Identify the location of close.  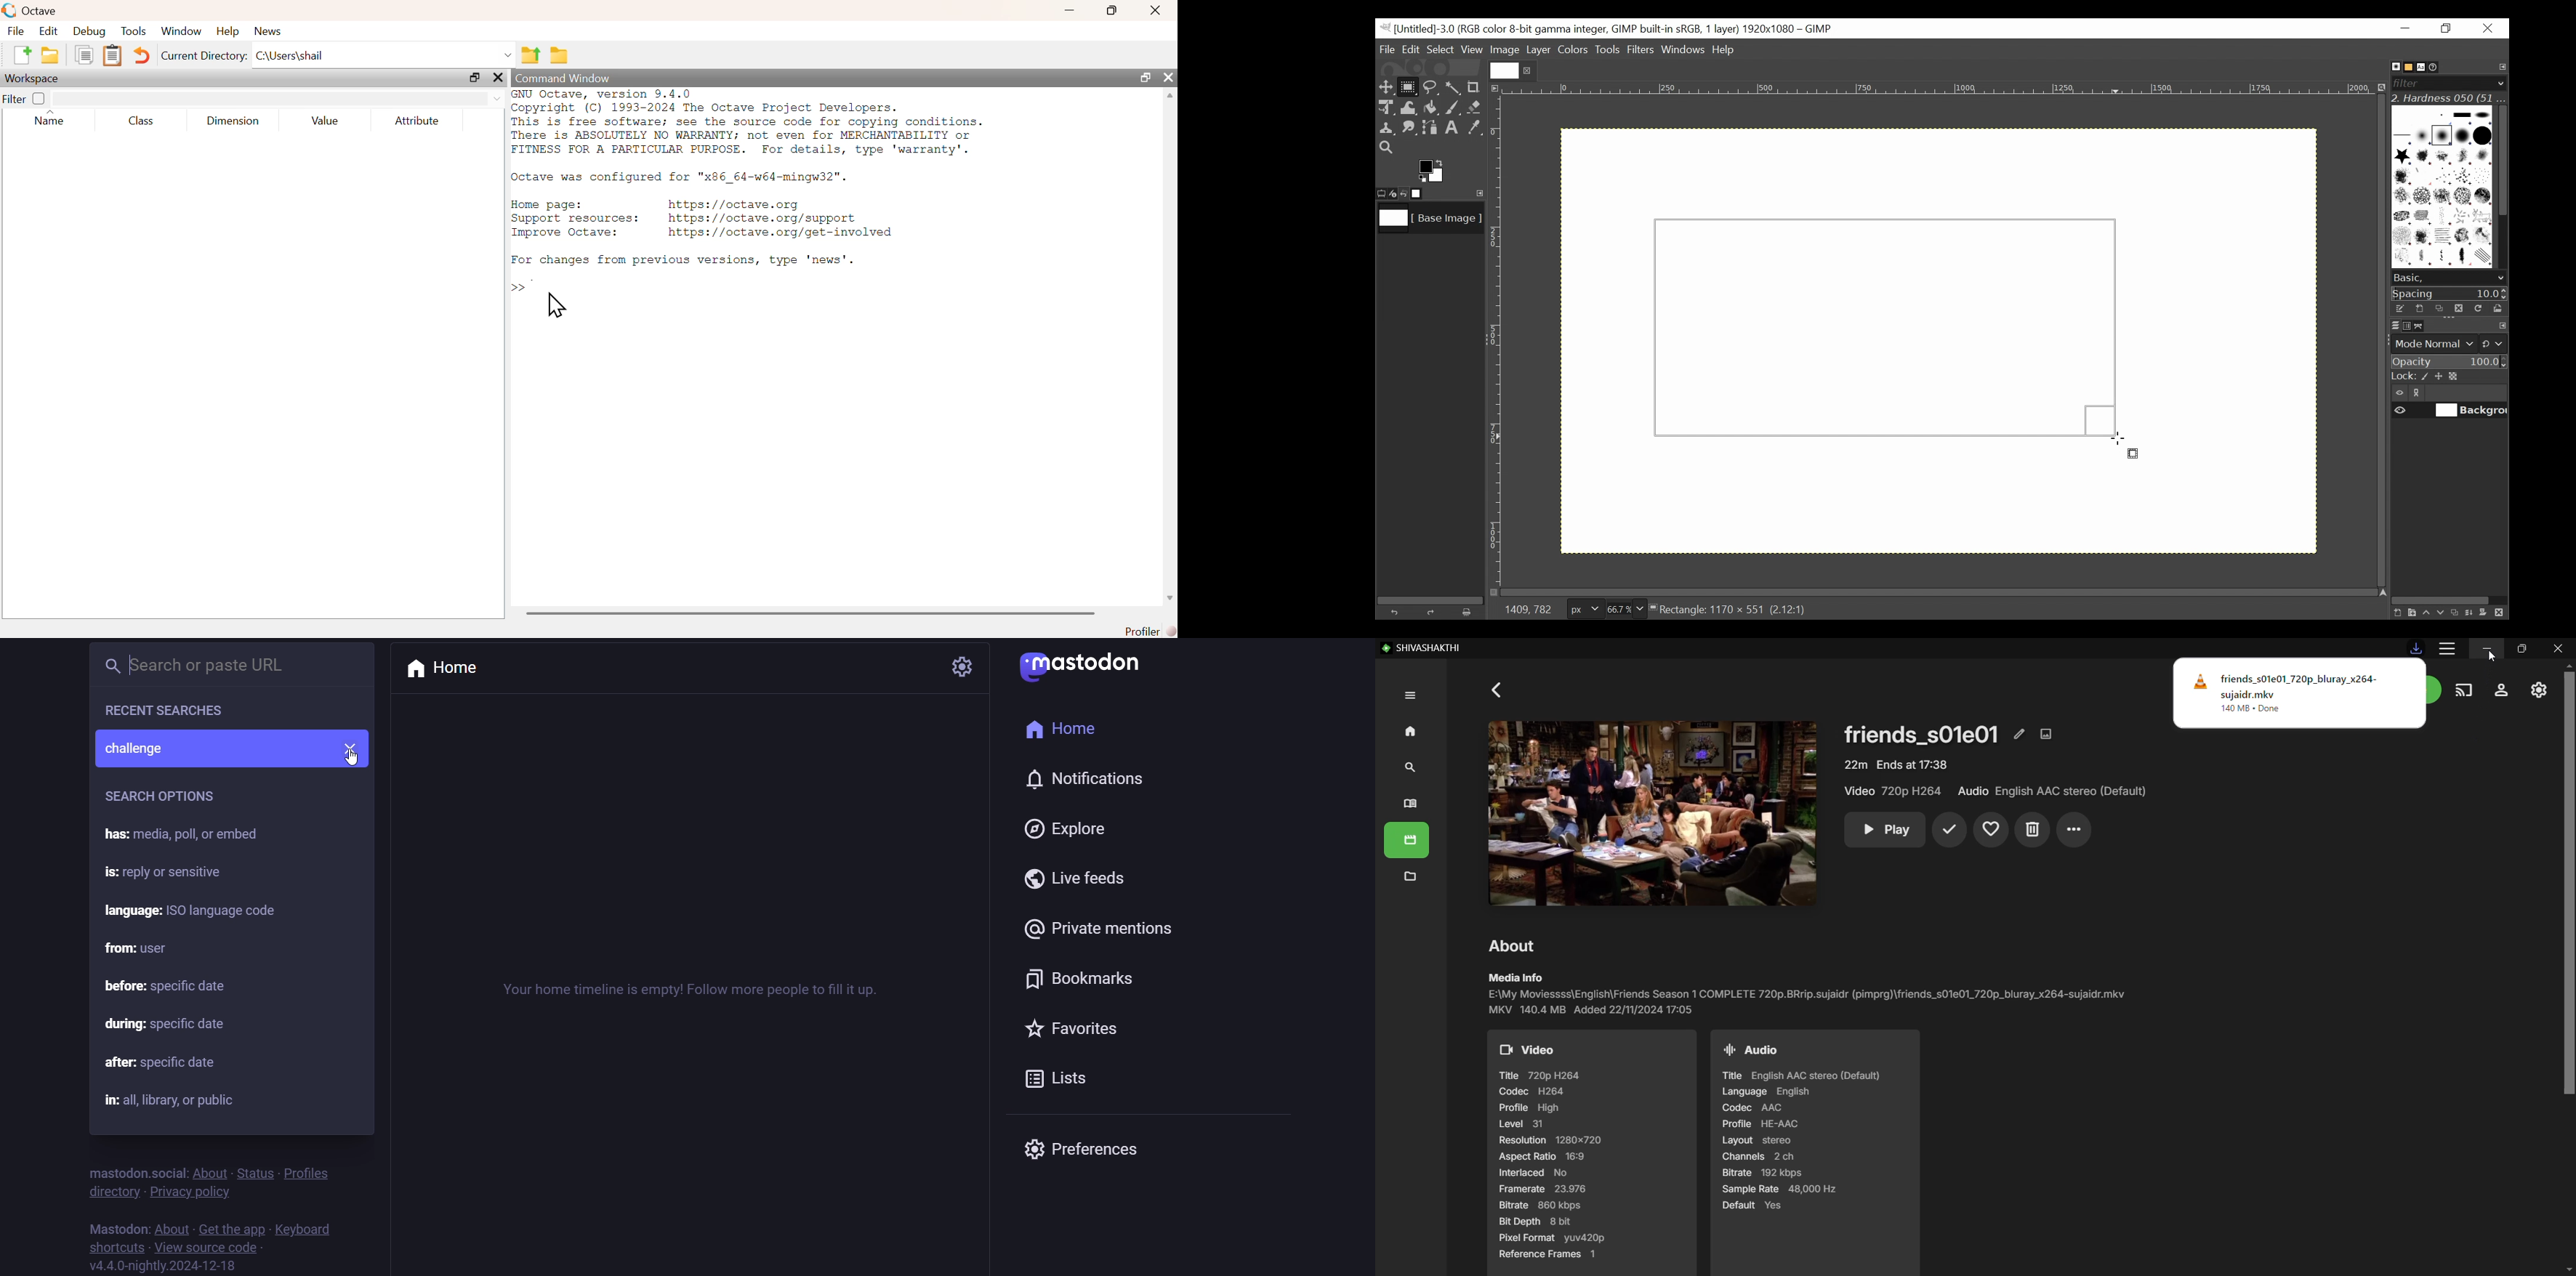
(498, 77).